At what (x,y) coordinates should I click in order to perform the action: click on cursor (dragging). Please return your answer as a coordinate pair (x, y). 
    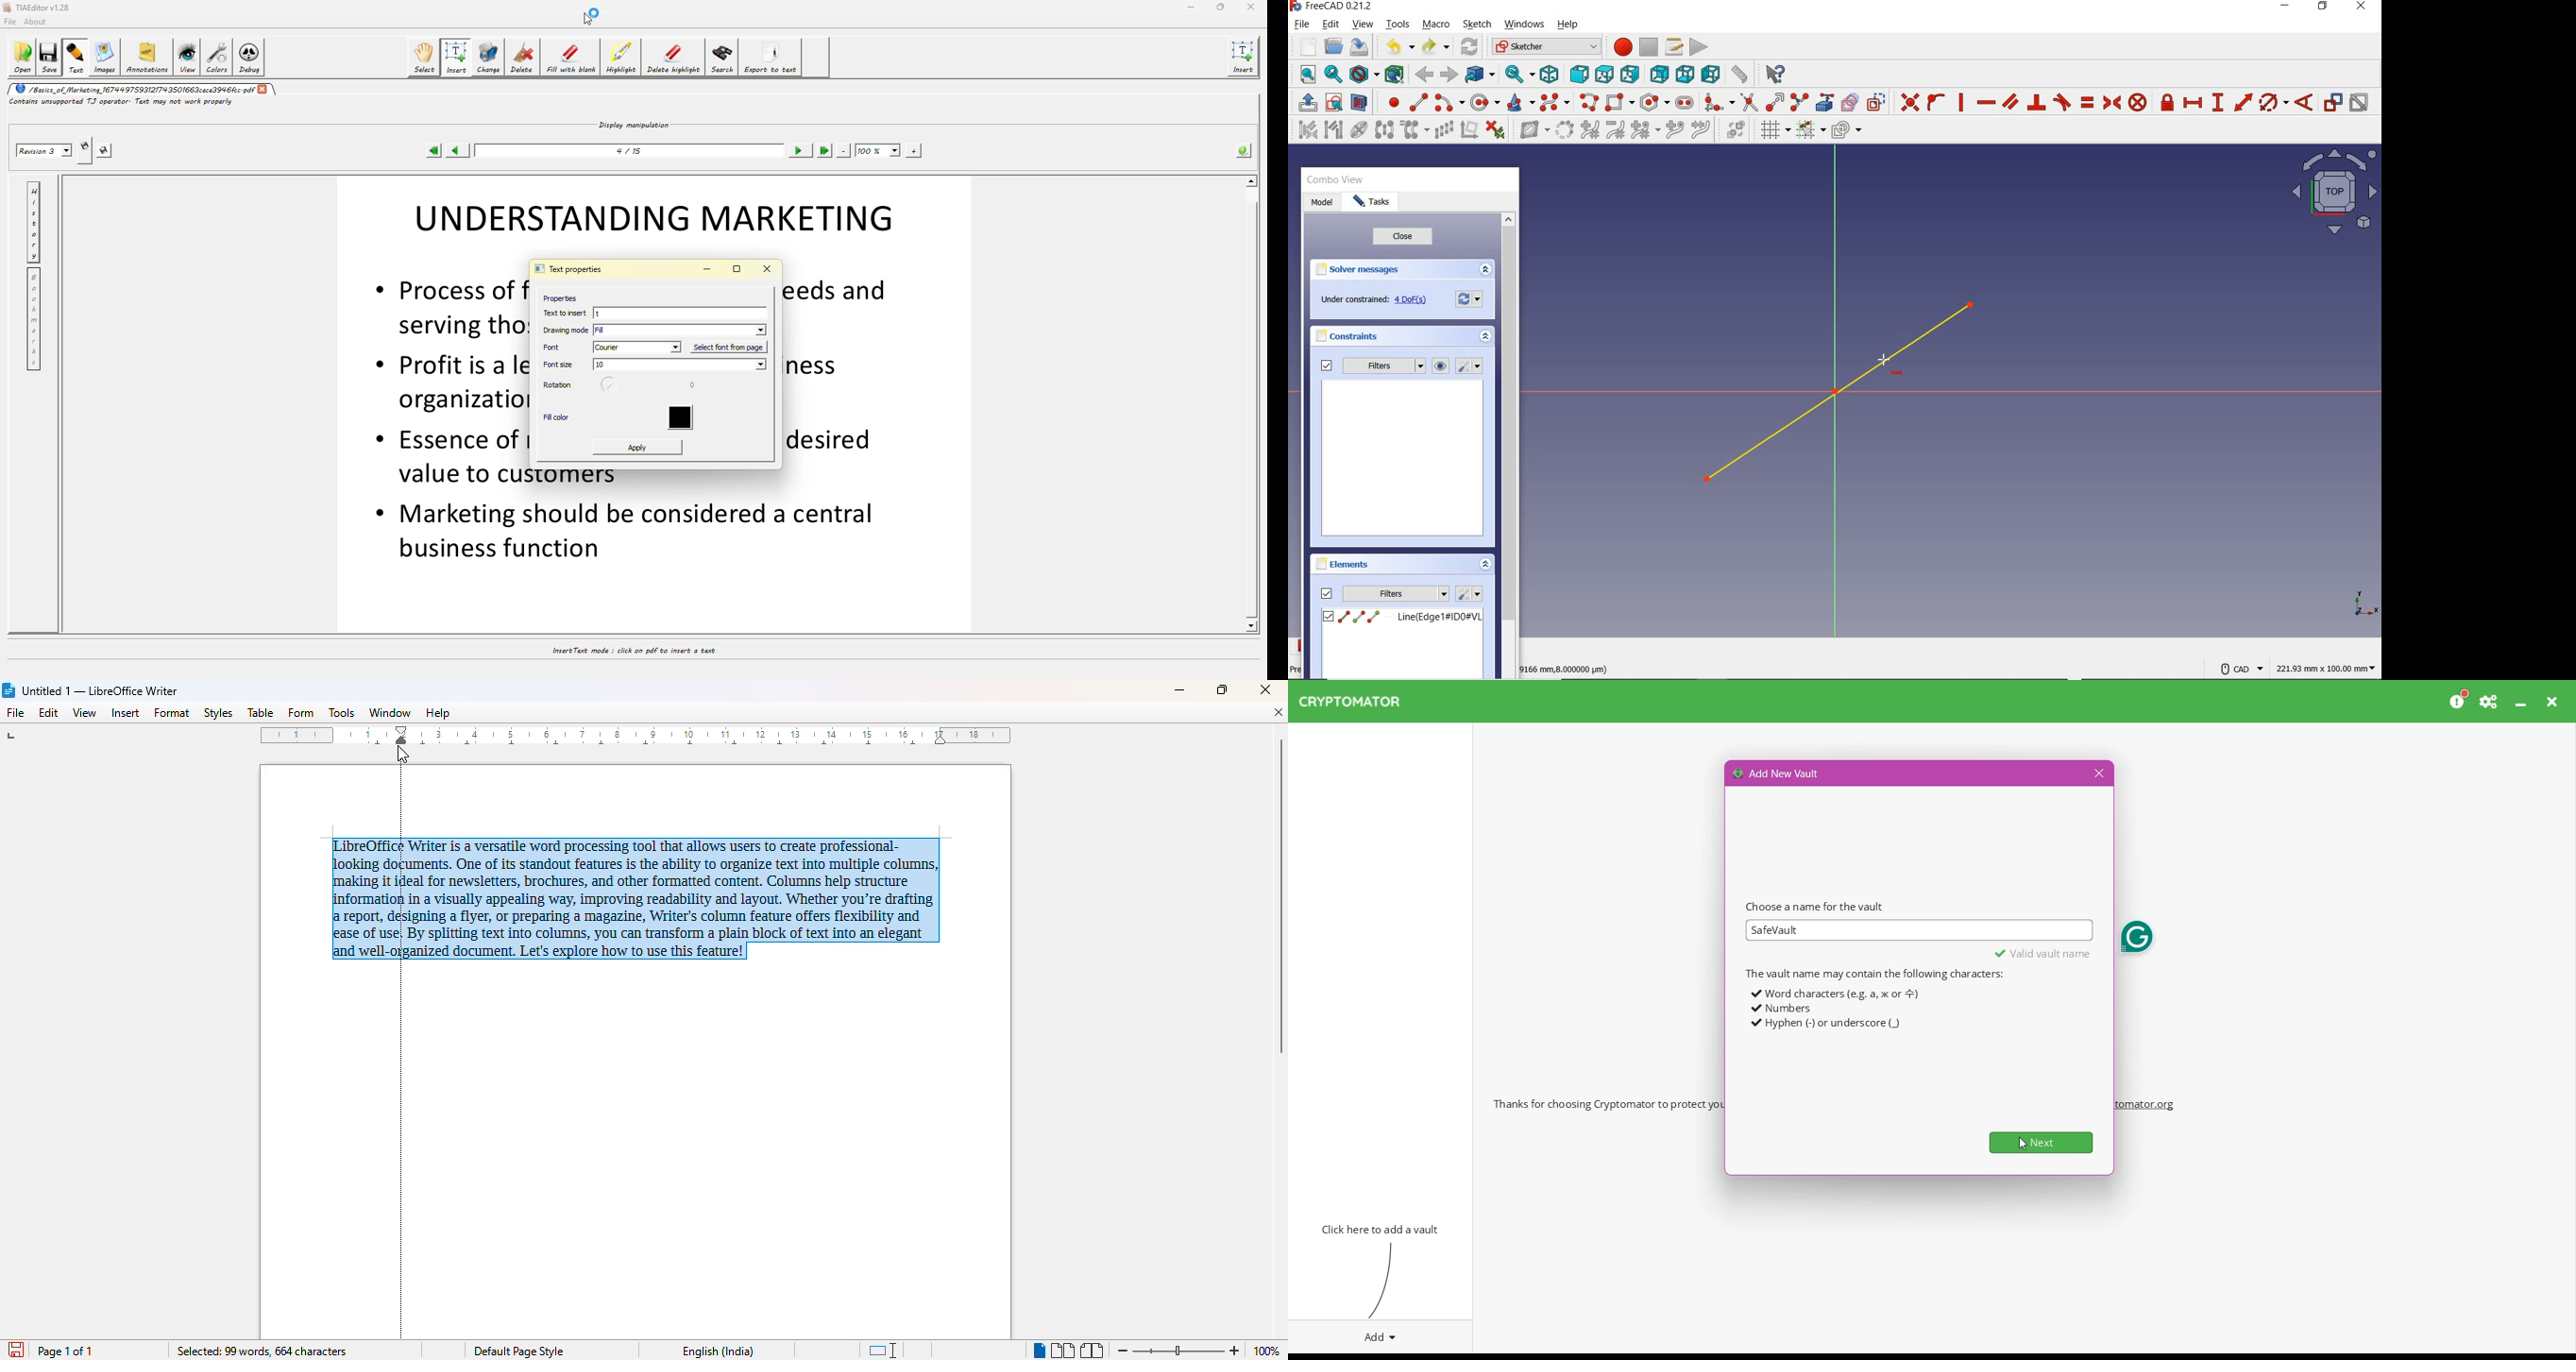
    Looking at the image, I should click on (400, 754).